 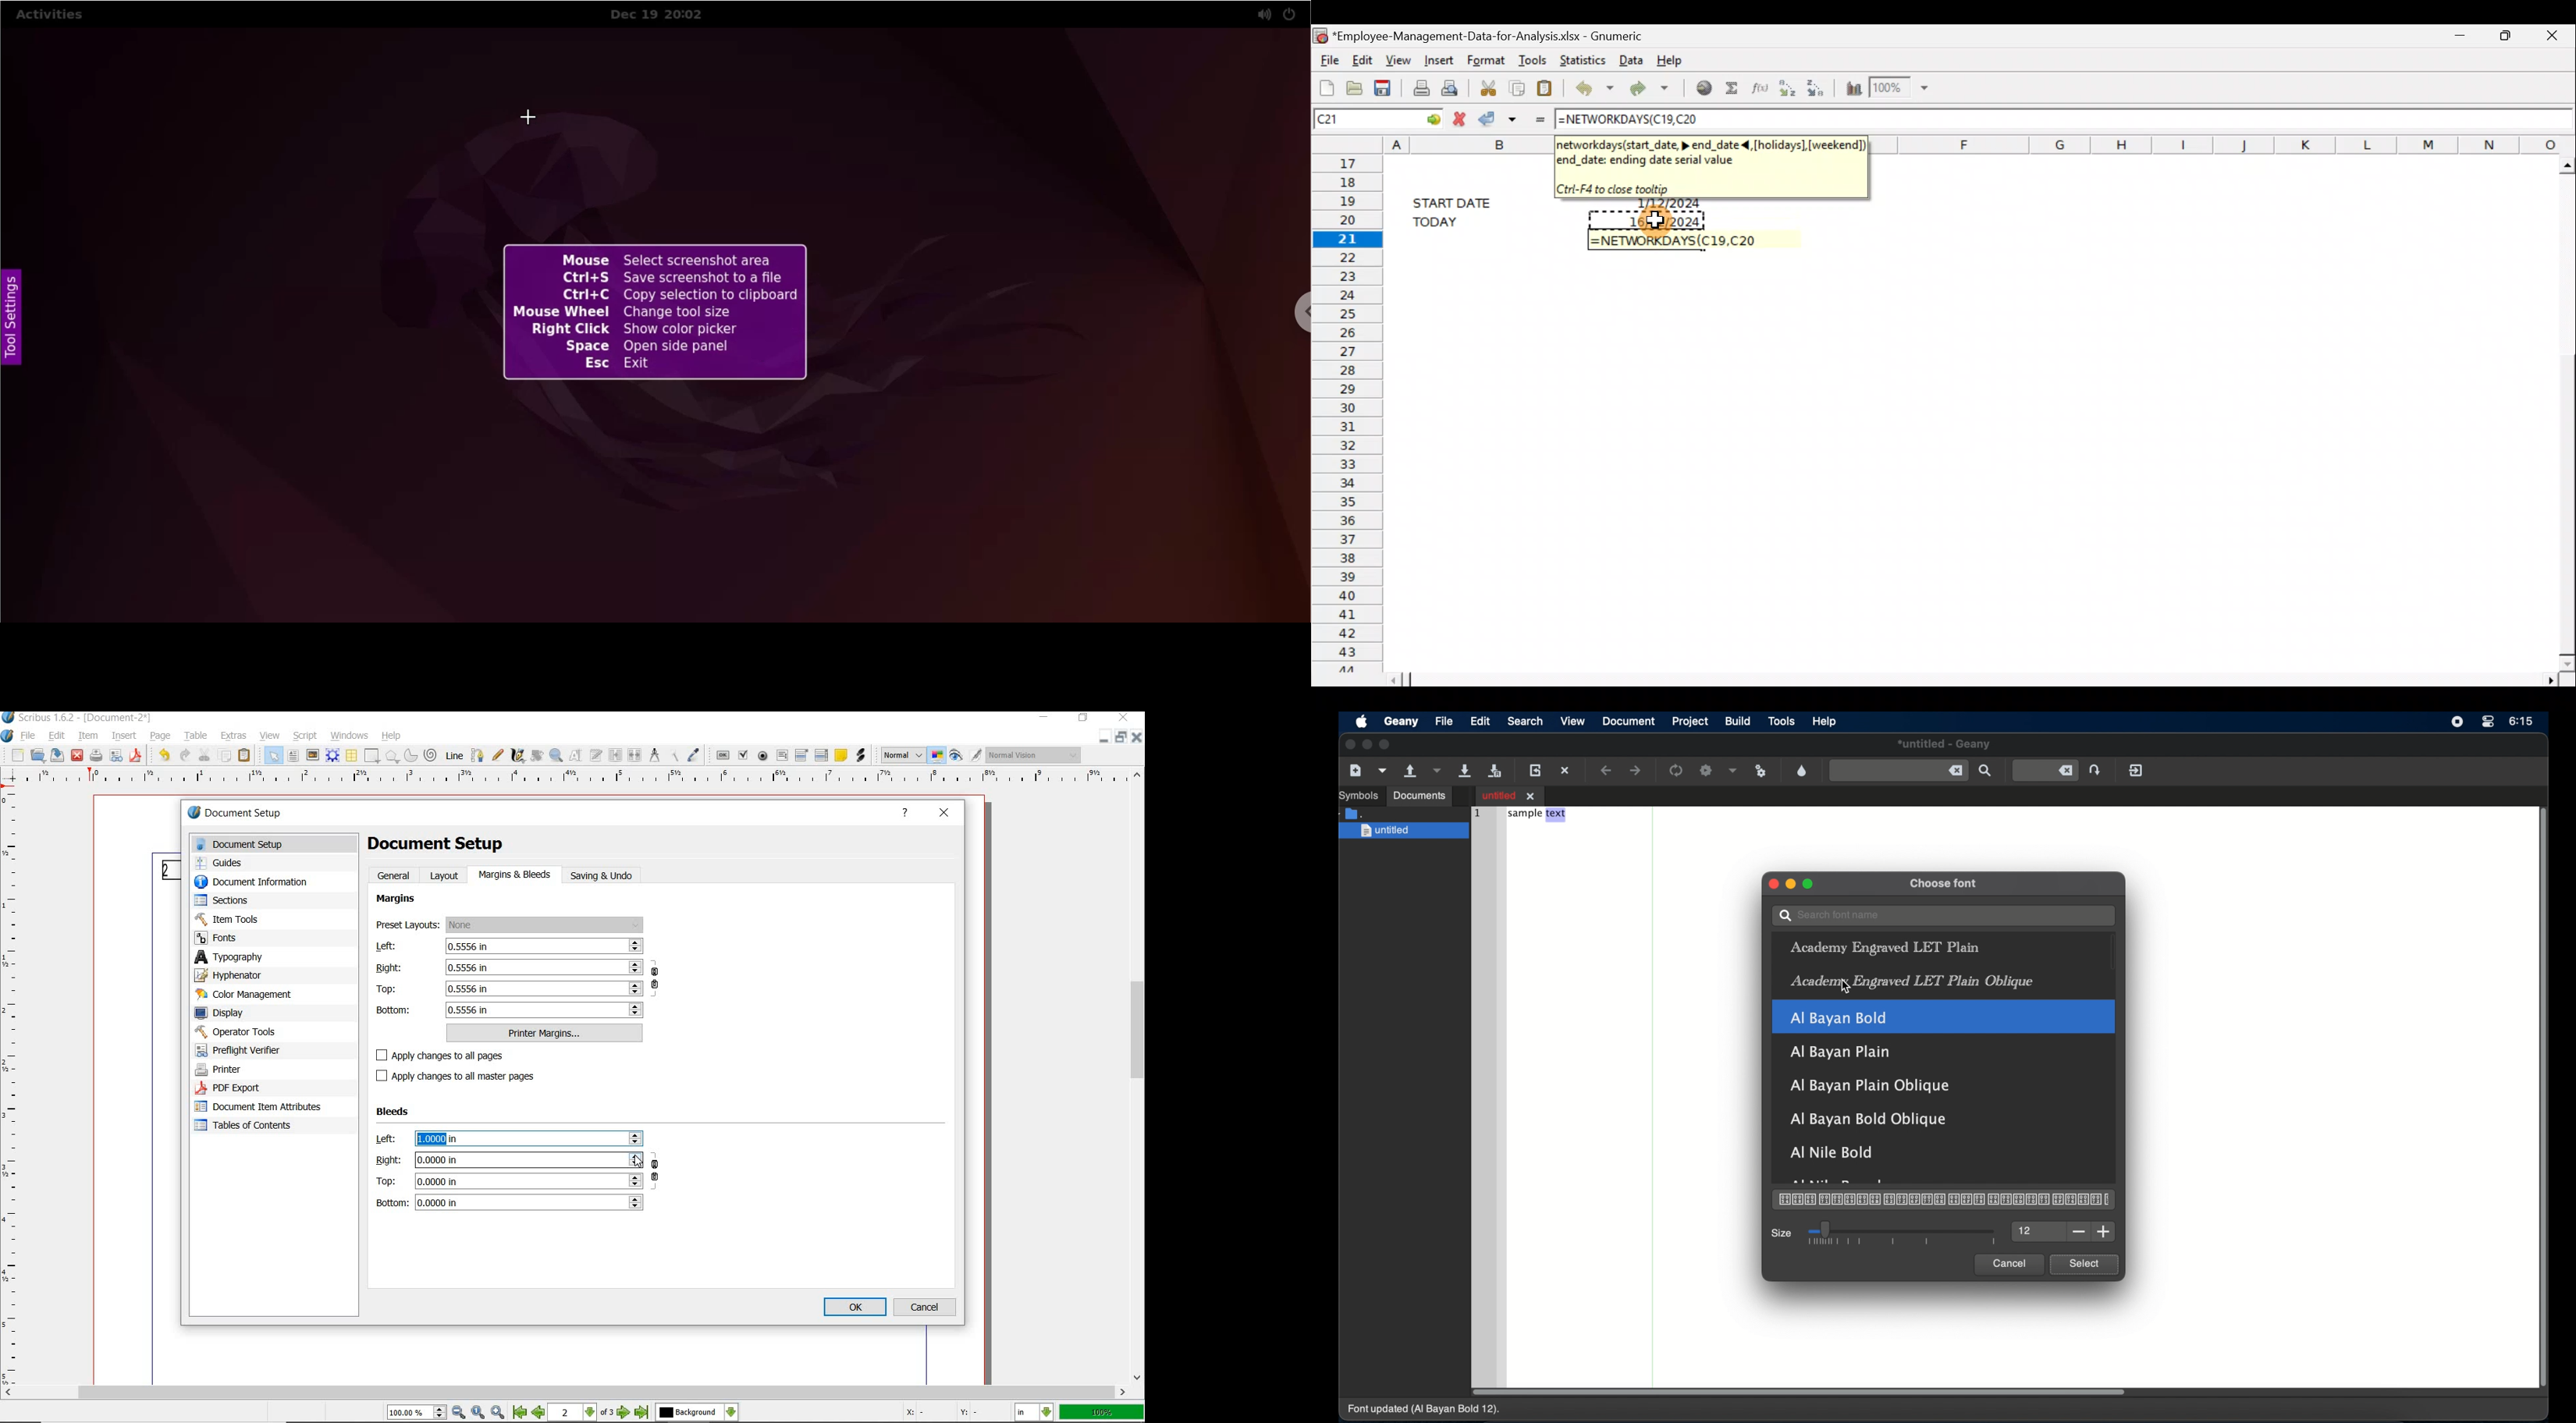 I want to click on Tools, so click(x=1531, y=57).